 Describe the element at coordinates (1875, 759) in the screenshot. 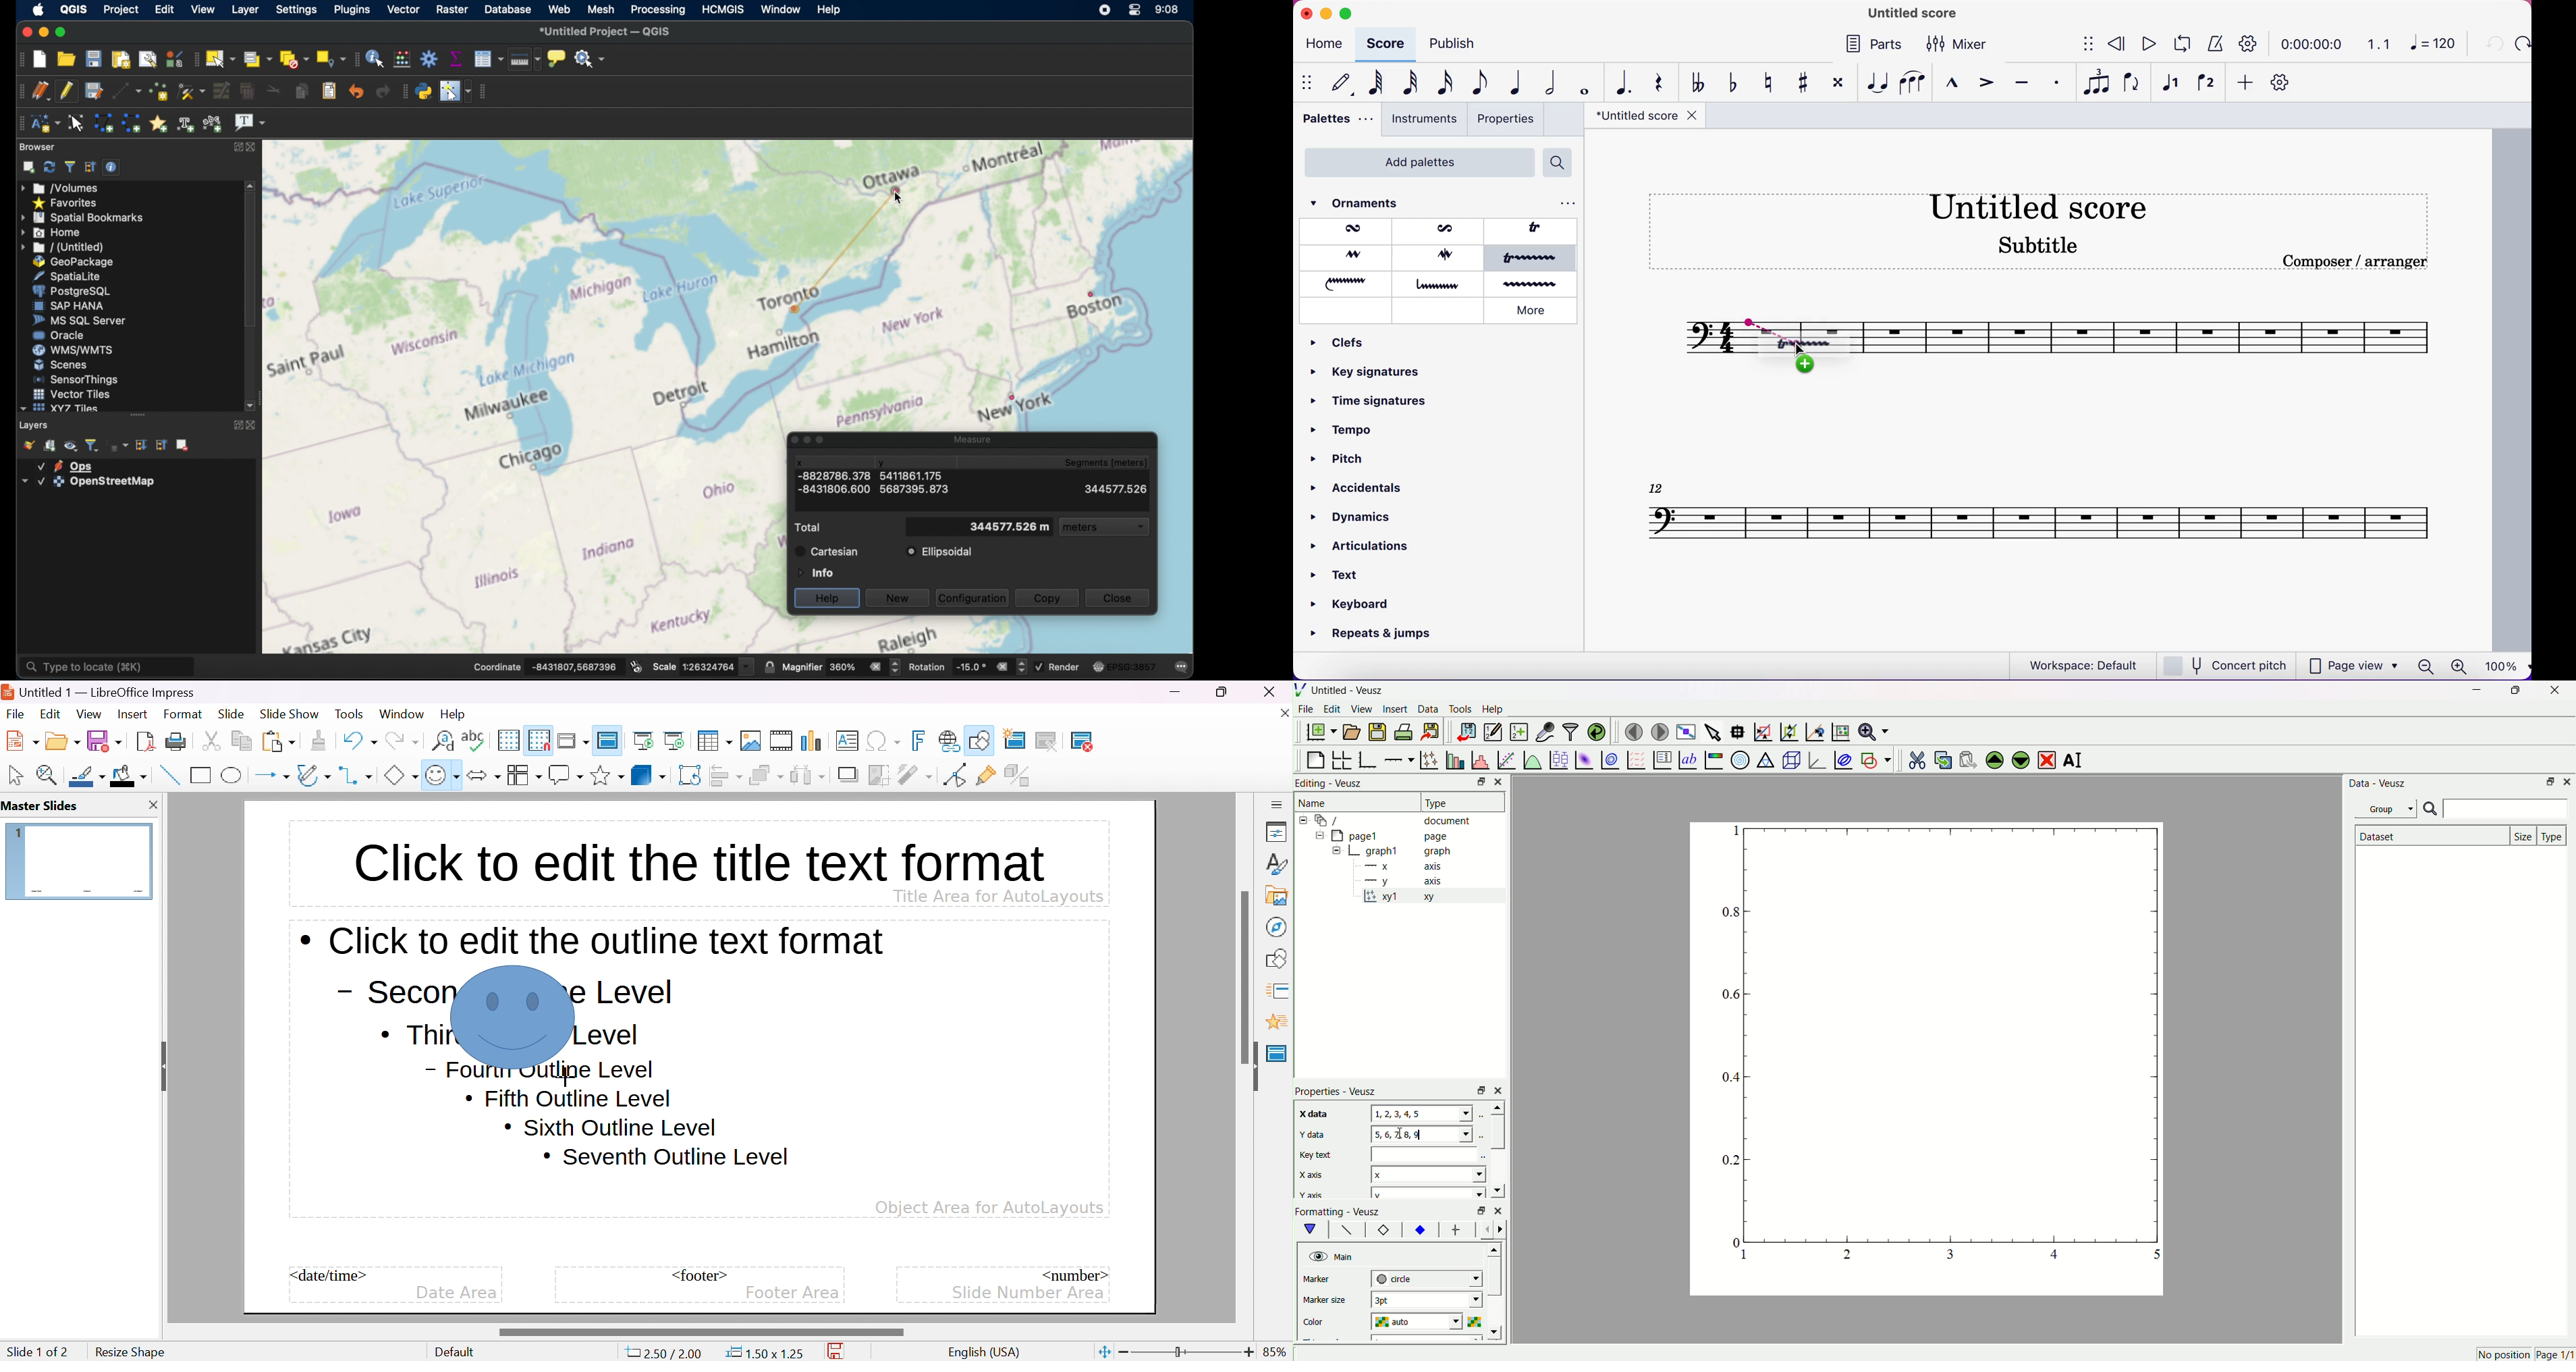

I see `add a shape ` at that location.